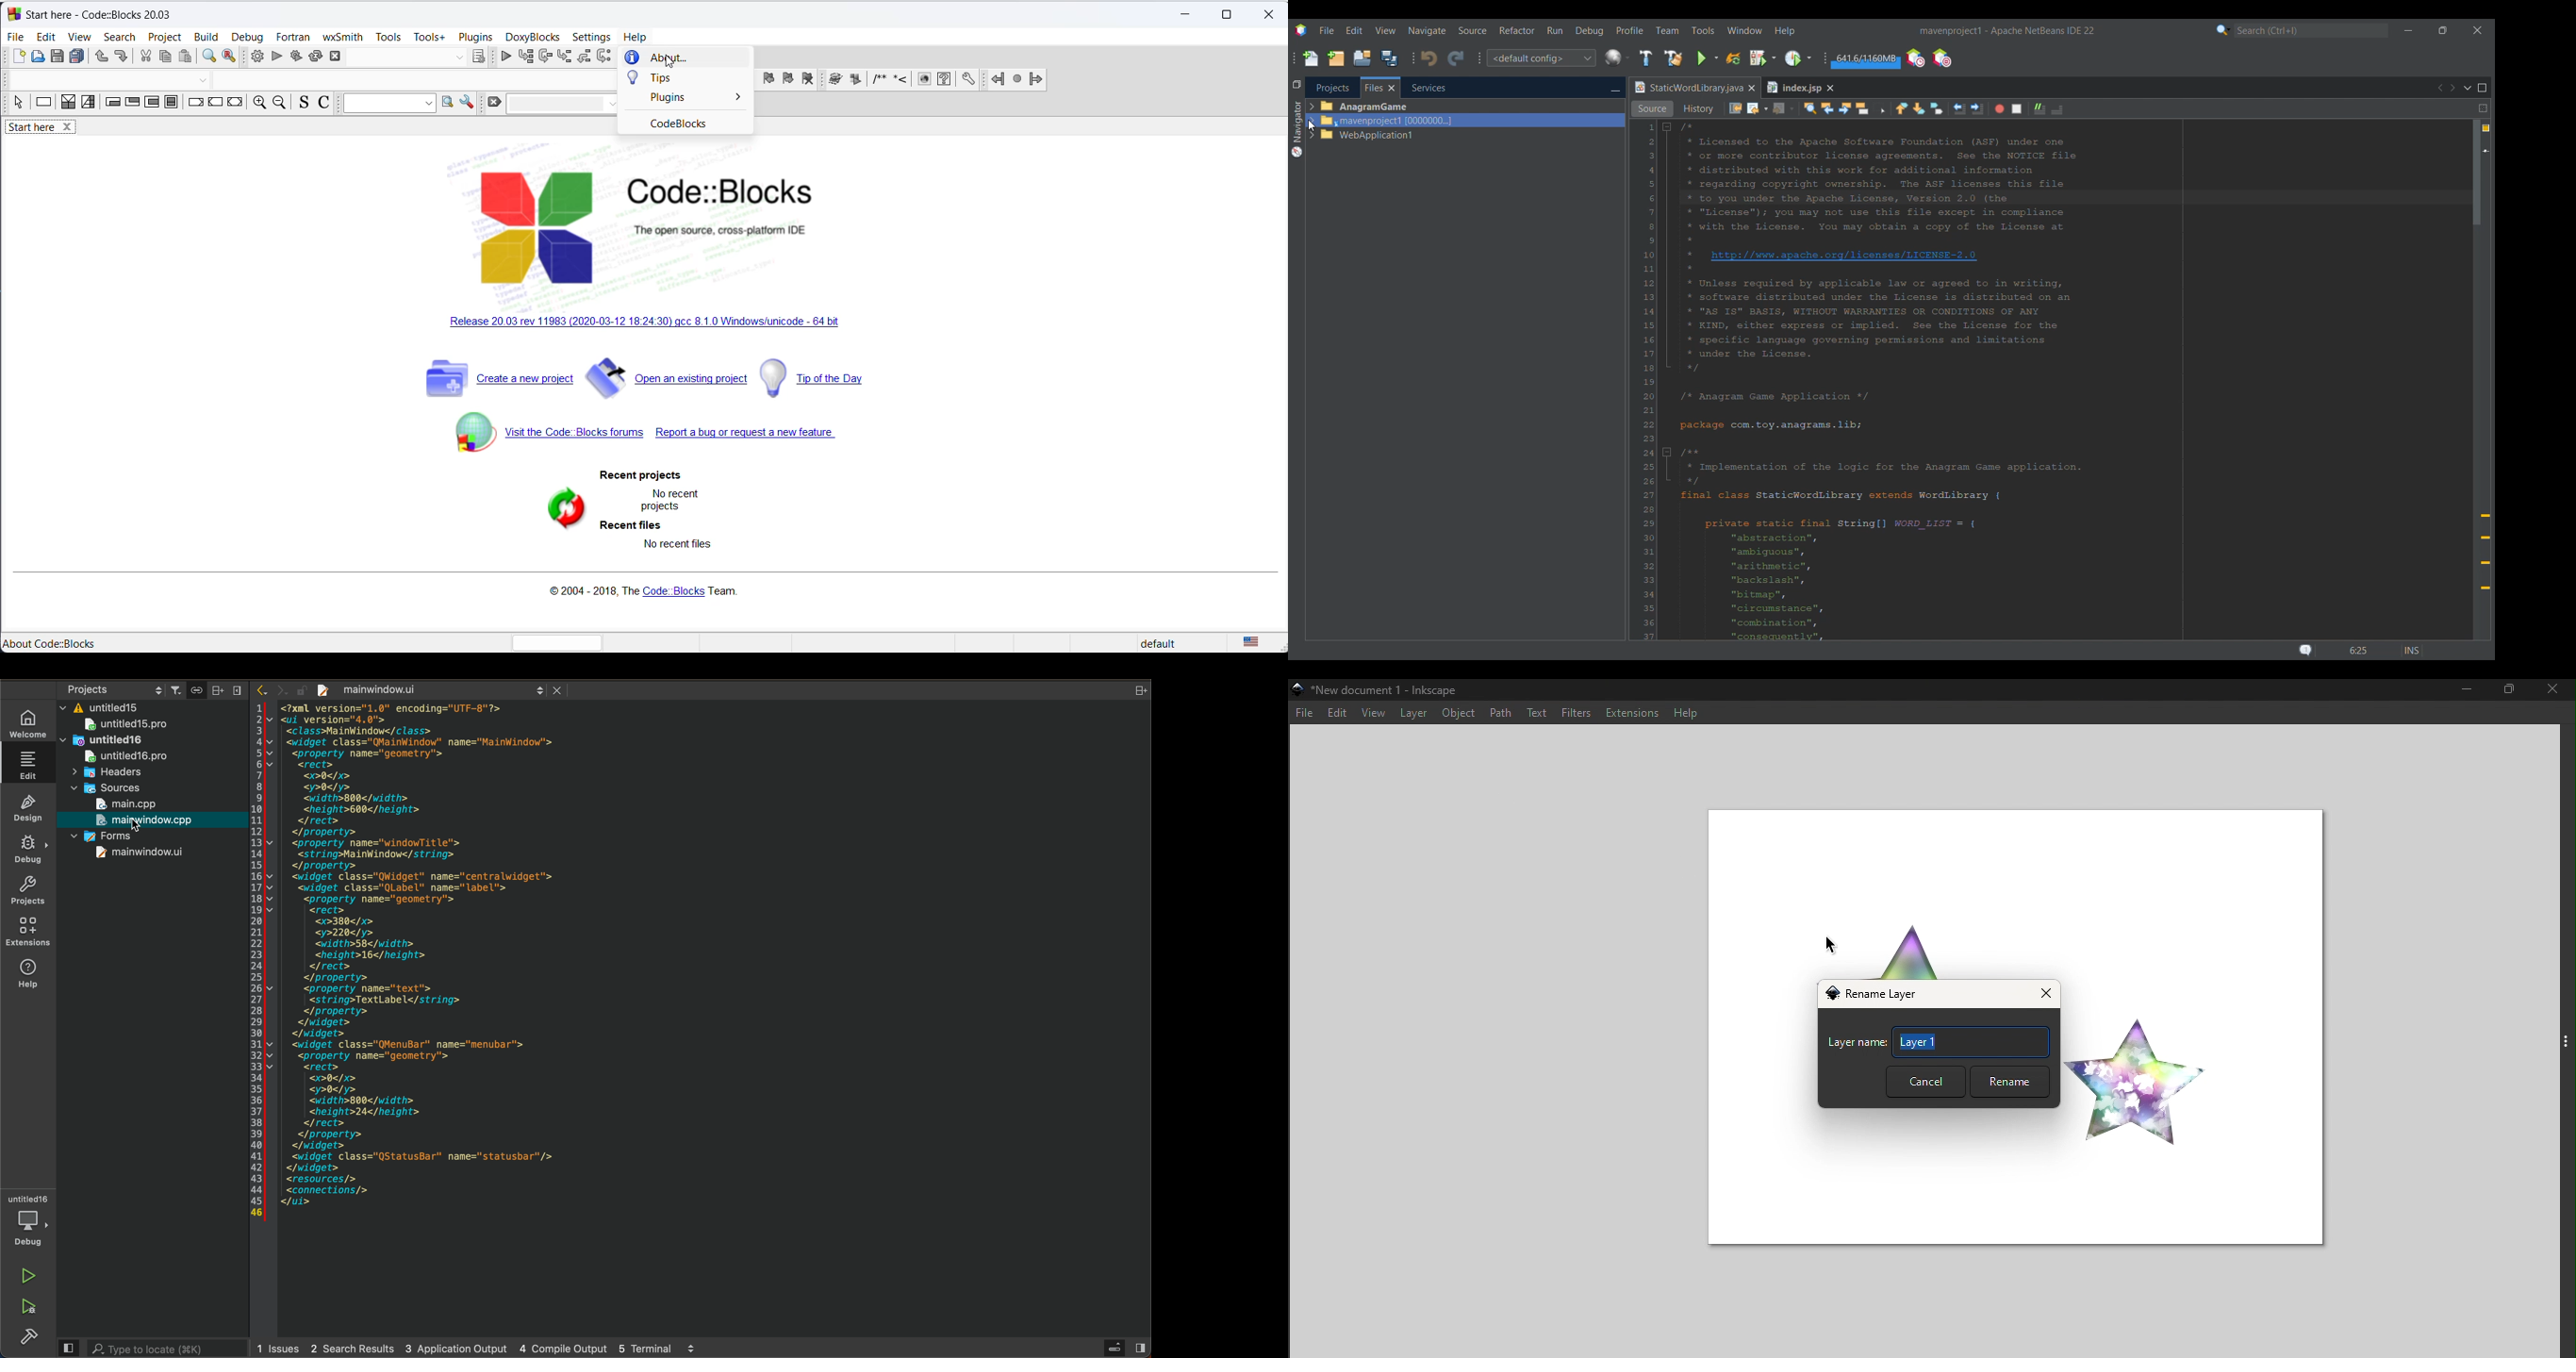  What do you see at coordinates (429, 36) in the screenshot?
I see `tools +` at bounding box center [429, 36].